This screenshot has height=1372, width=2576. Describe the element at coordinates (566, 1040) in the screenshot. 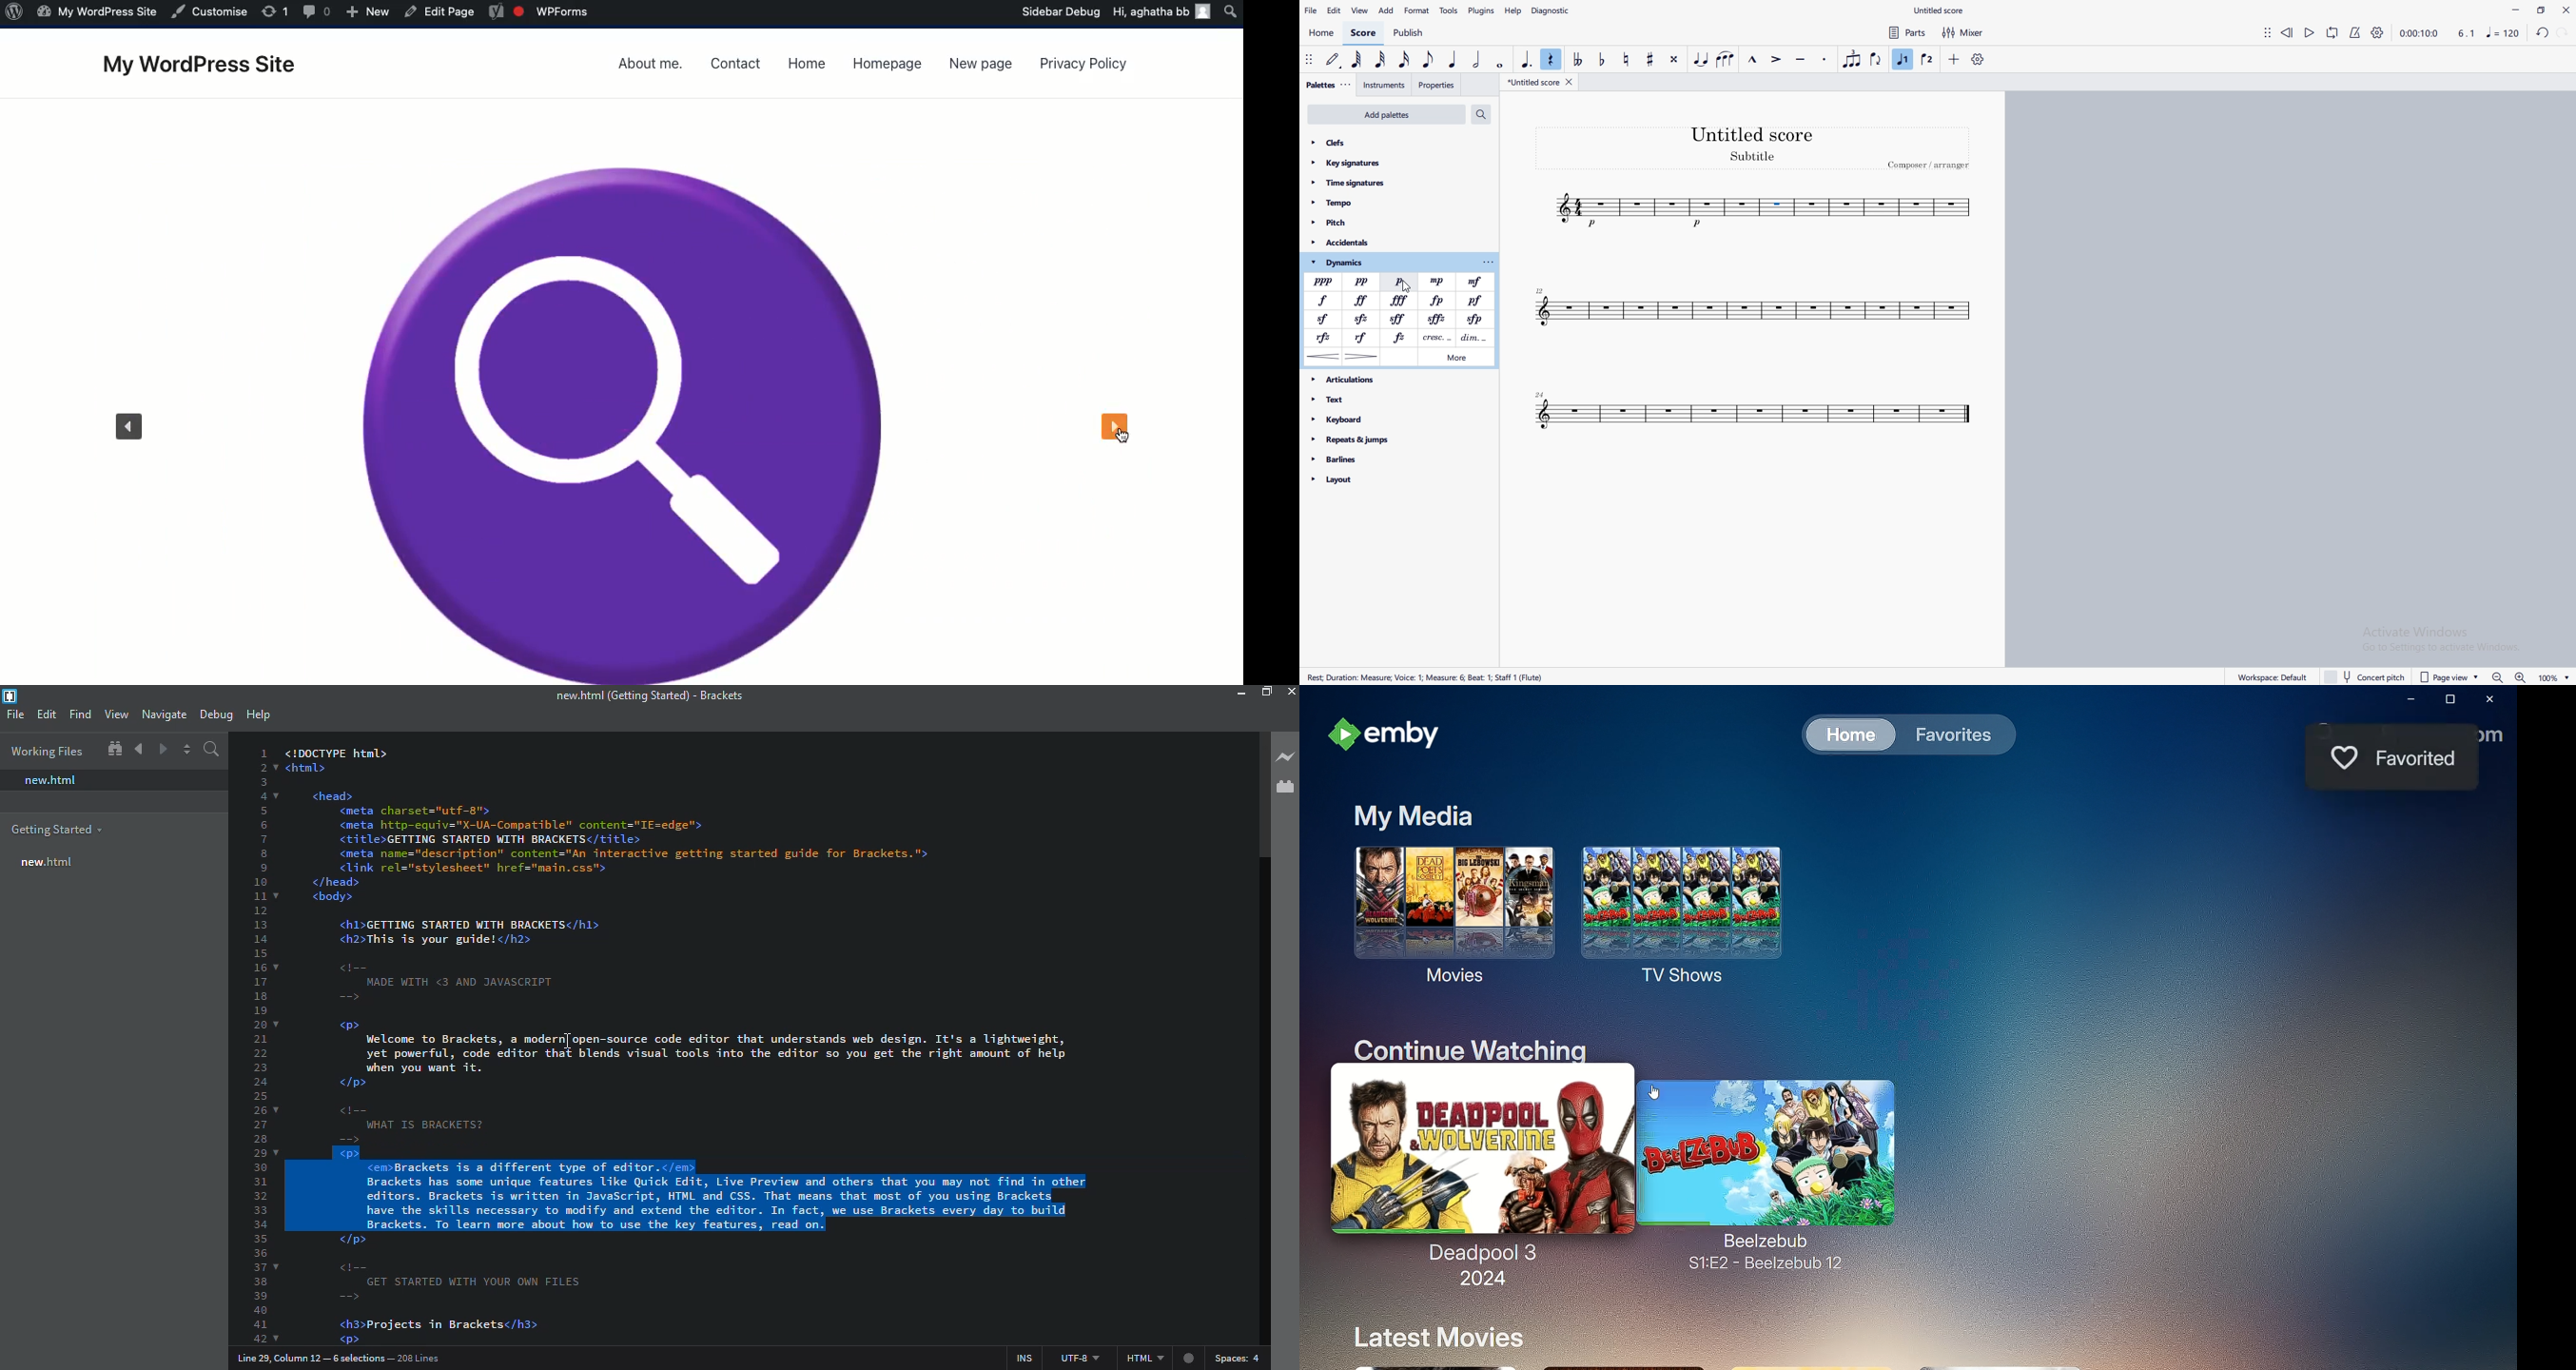

I see `cursor` at that location.